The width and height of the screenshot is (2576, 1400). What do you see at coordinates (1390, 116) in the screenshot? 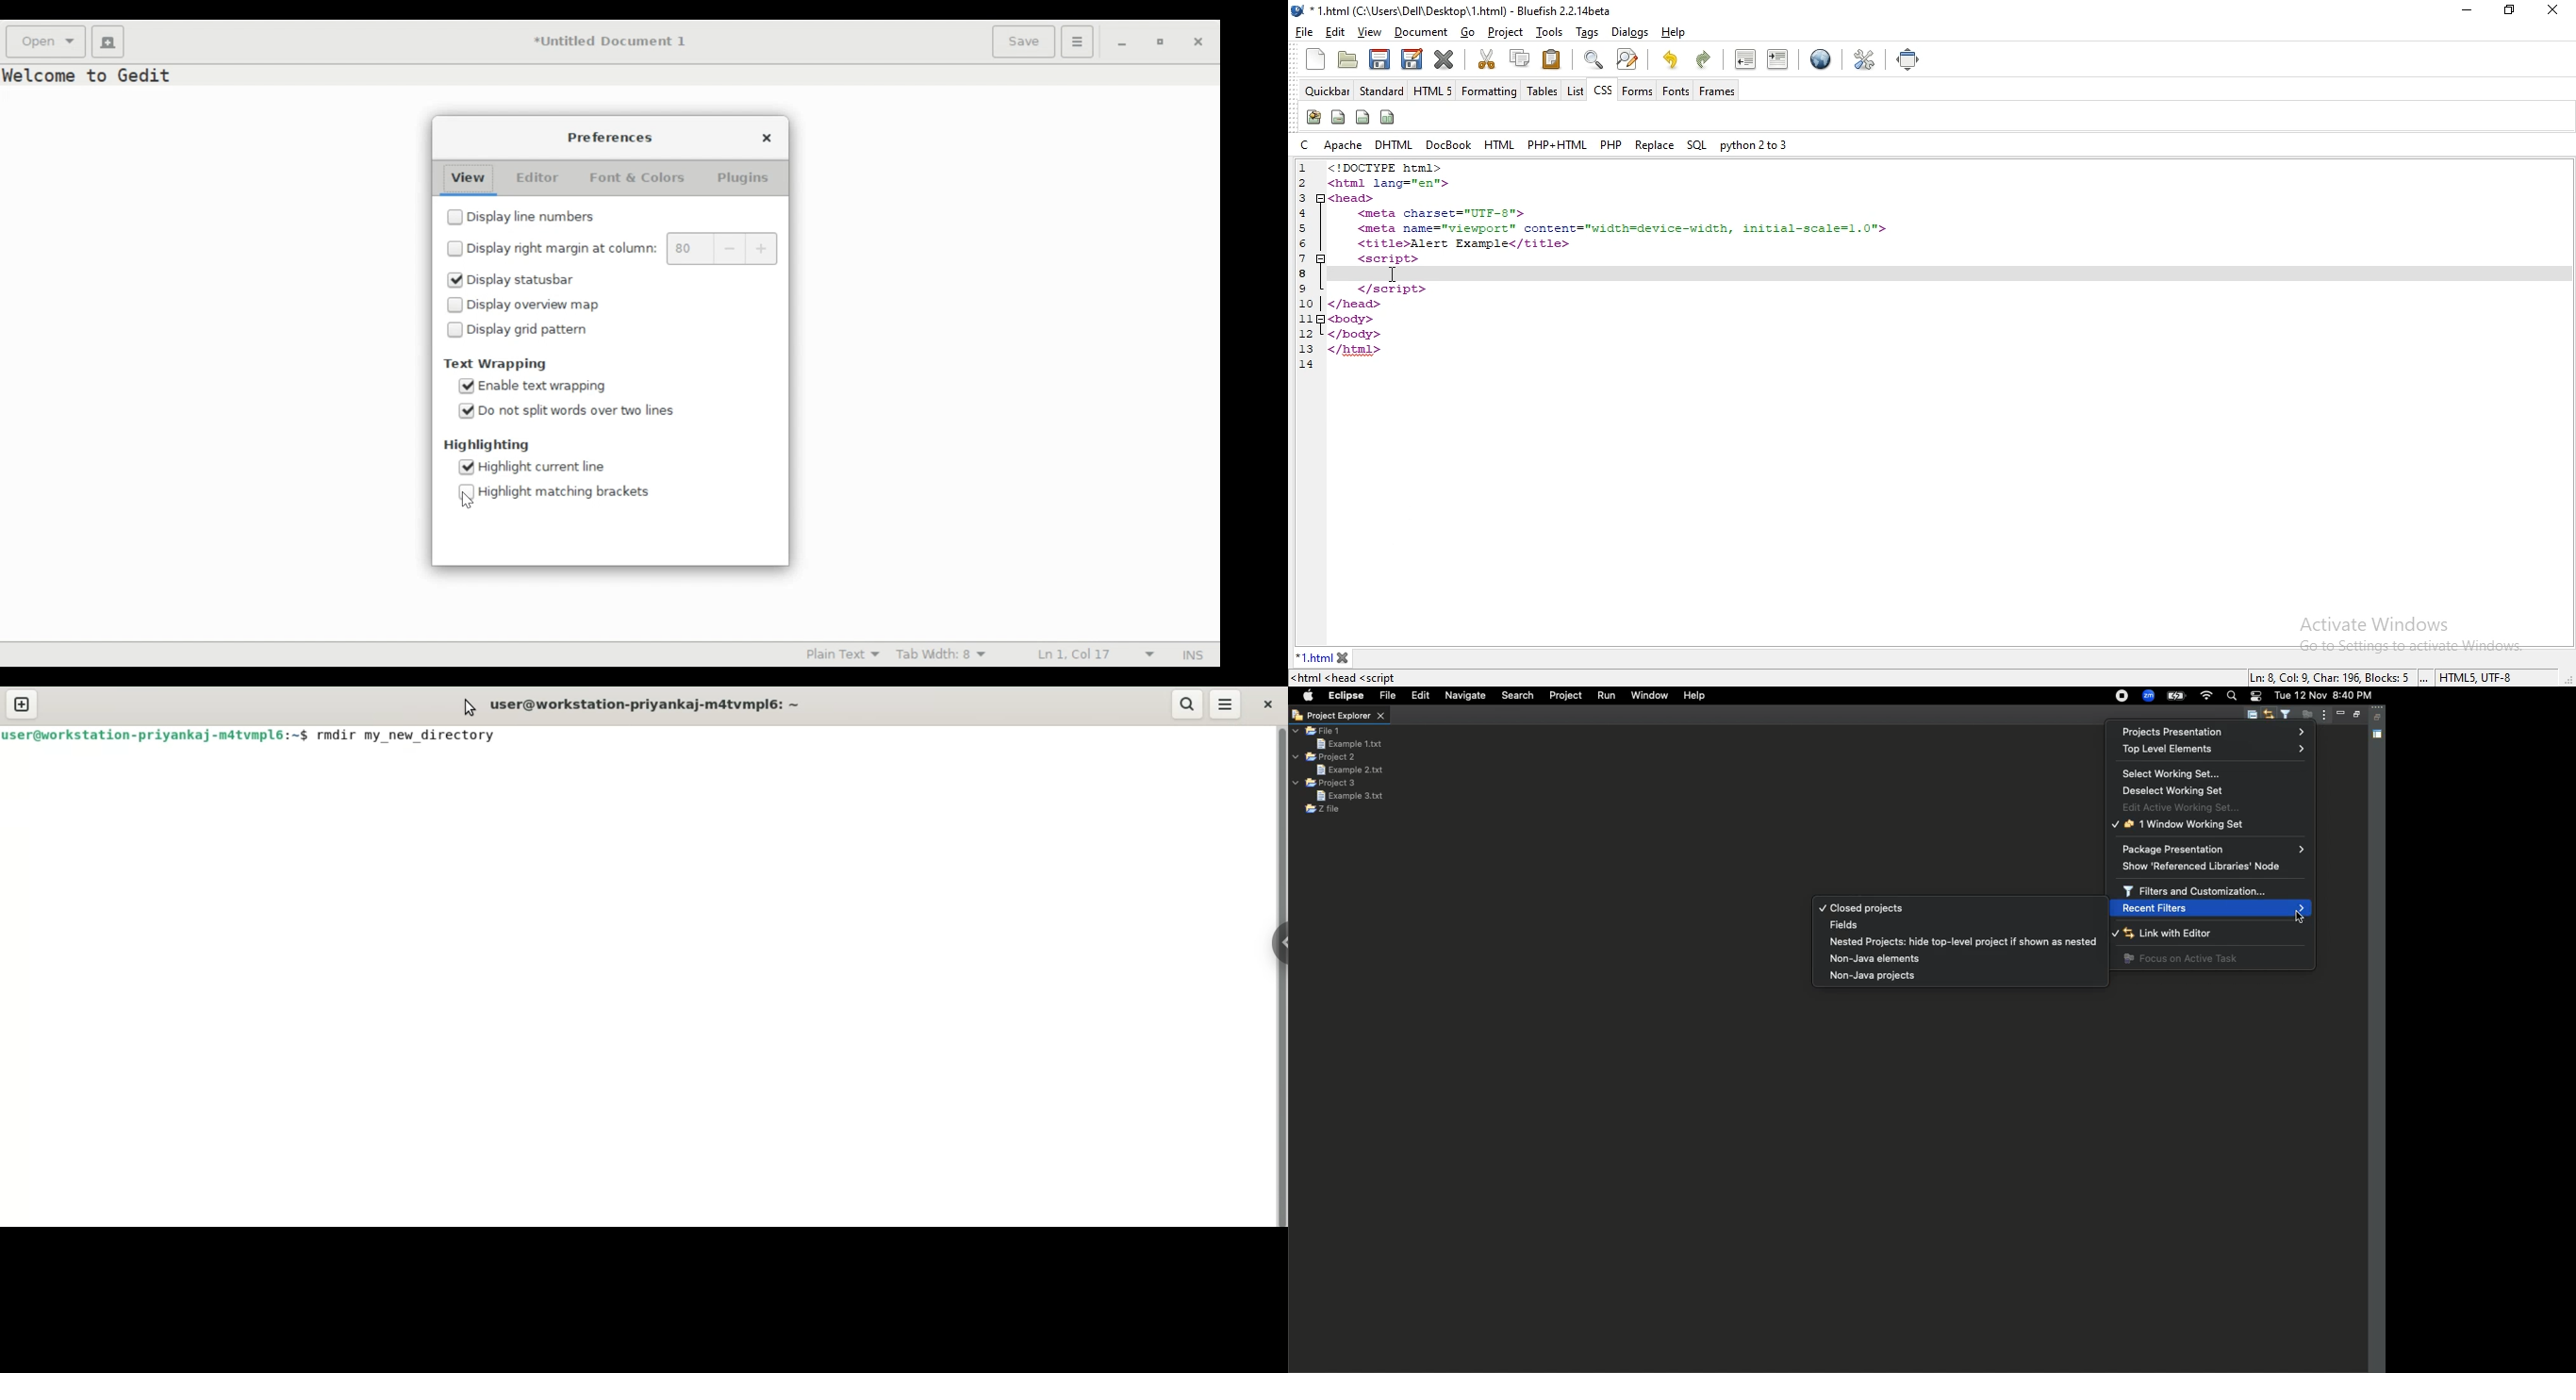
I see `icon` at bounding box center [1390, 116].